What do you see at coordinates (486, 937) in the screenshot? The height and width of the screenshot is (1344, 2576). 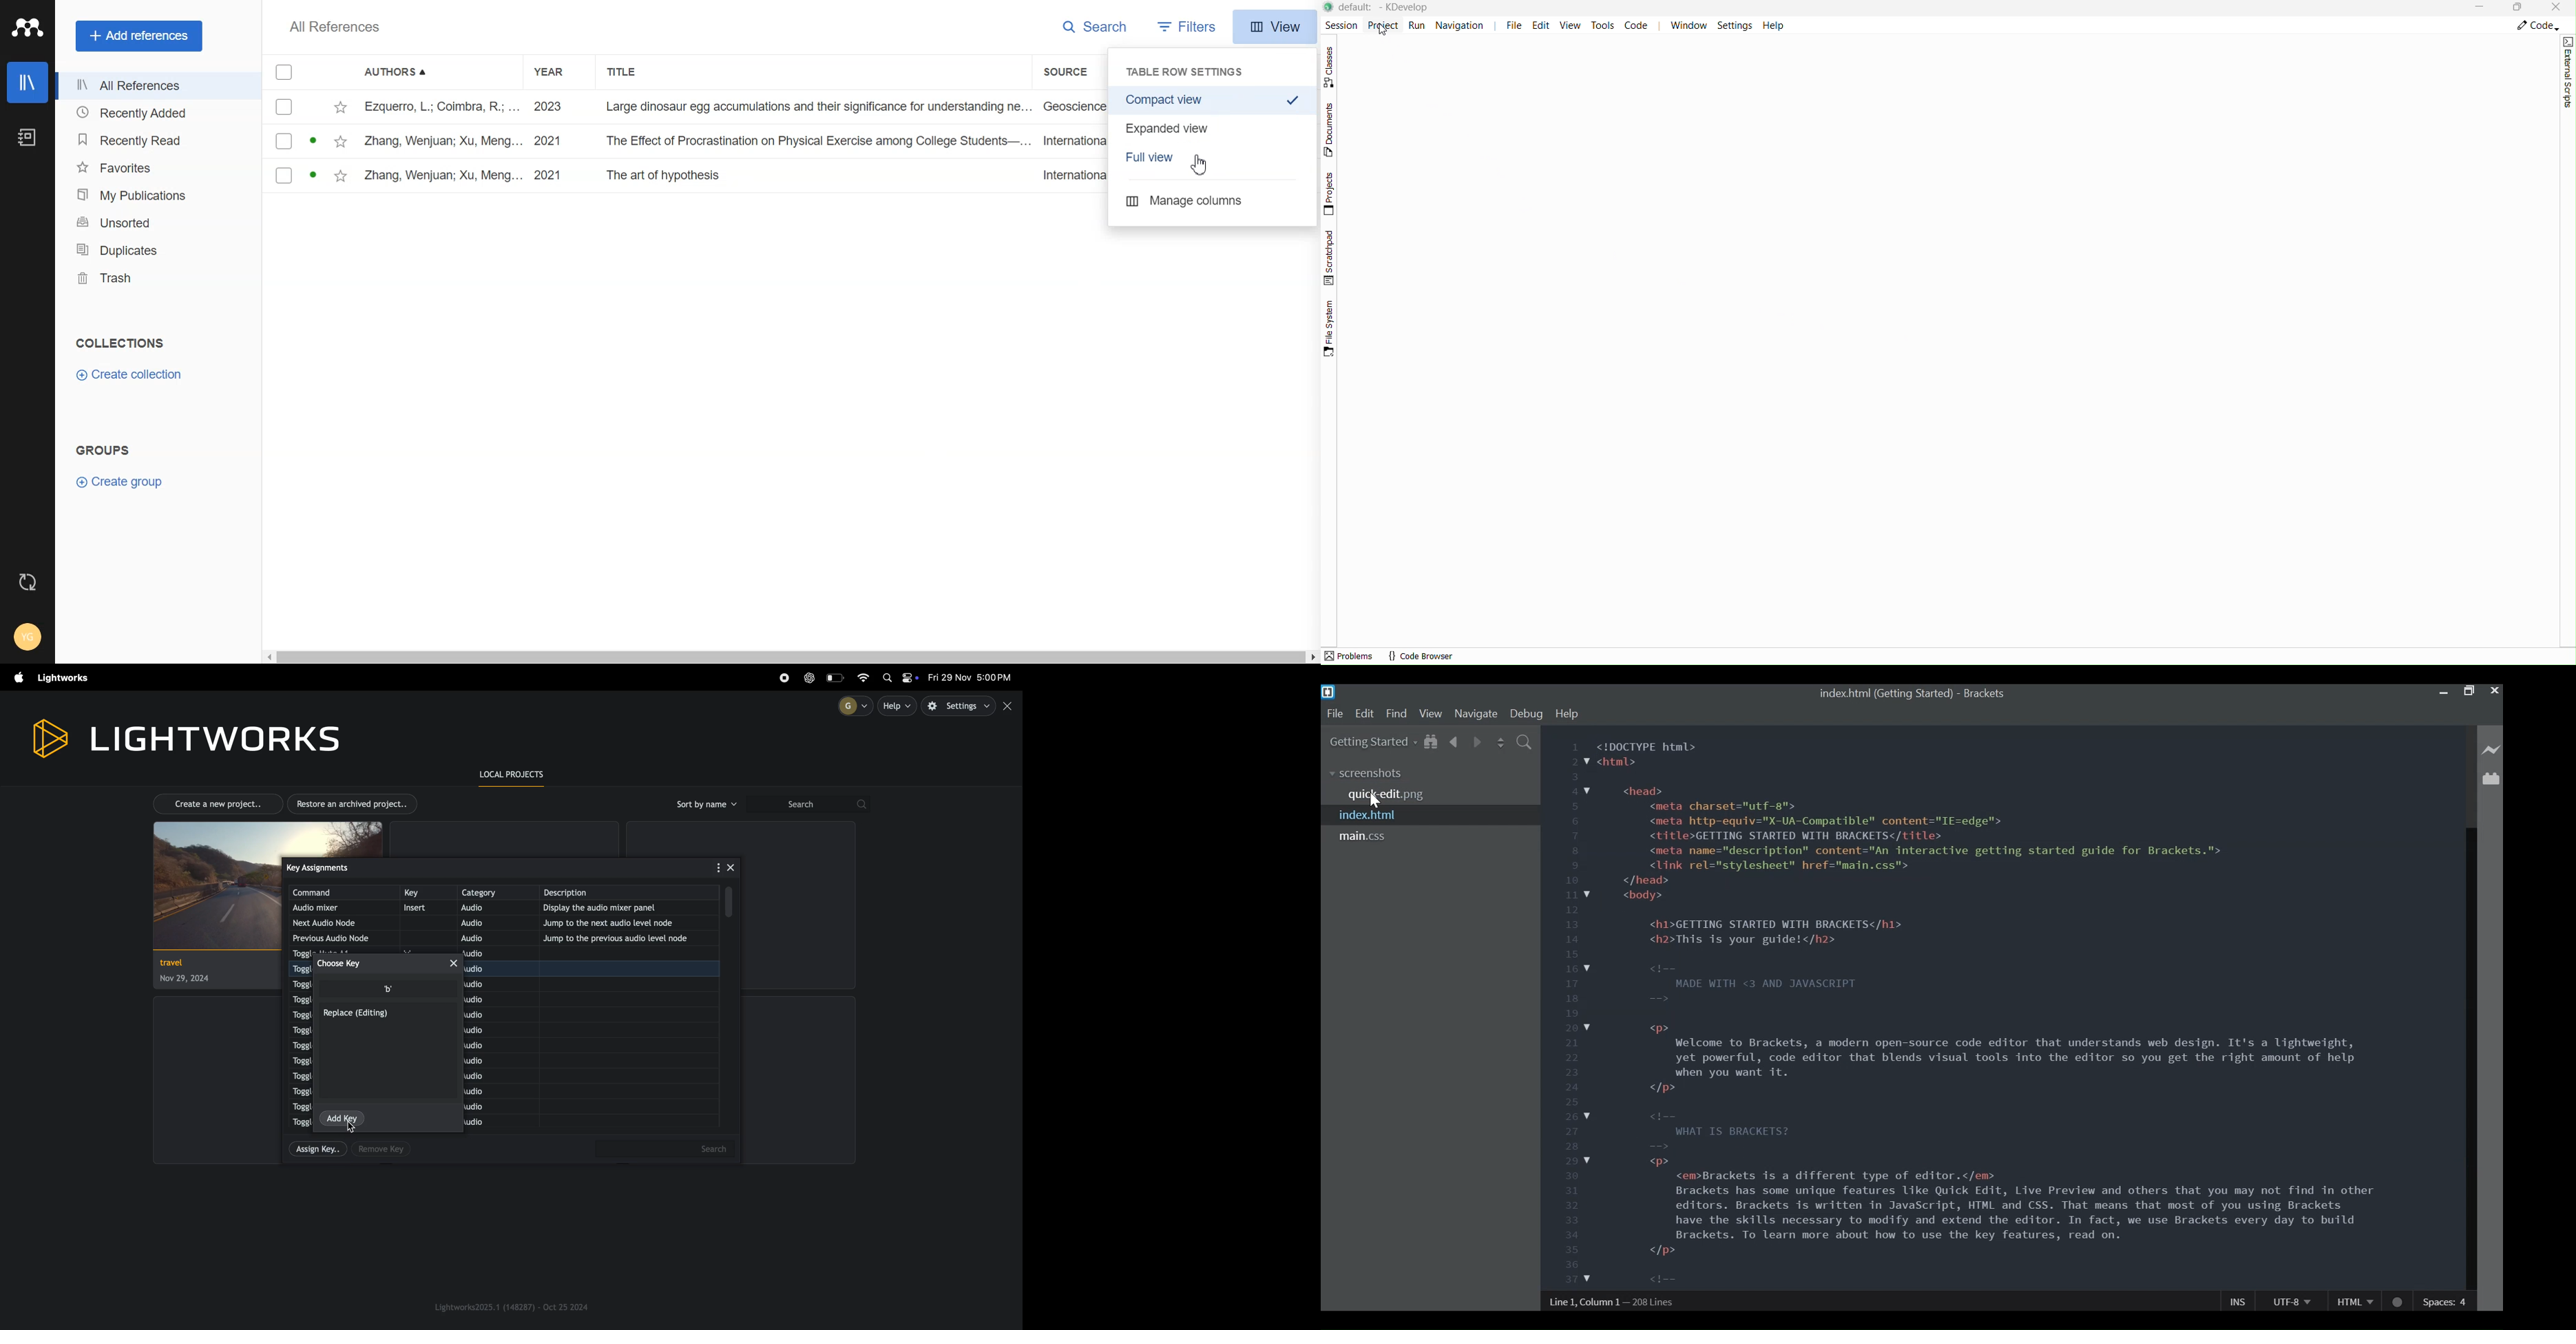 I see `audio` at bounding box center [486, 937].